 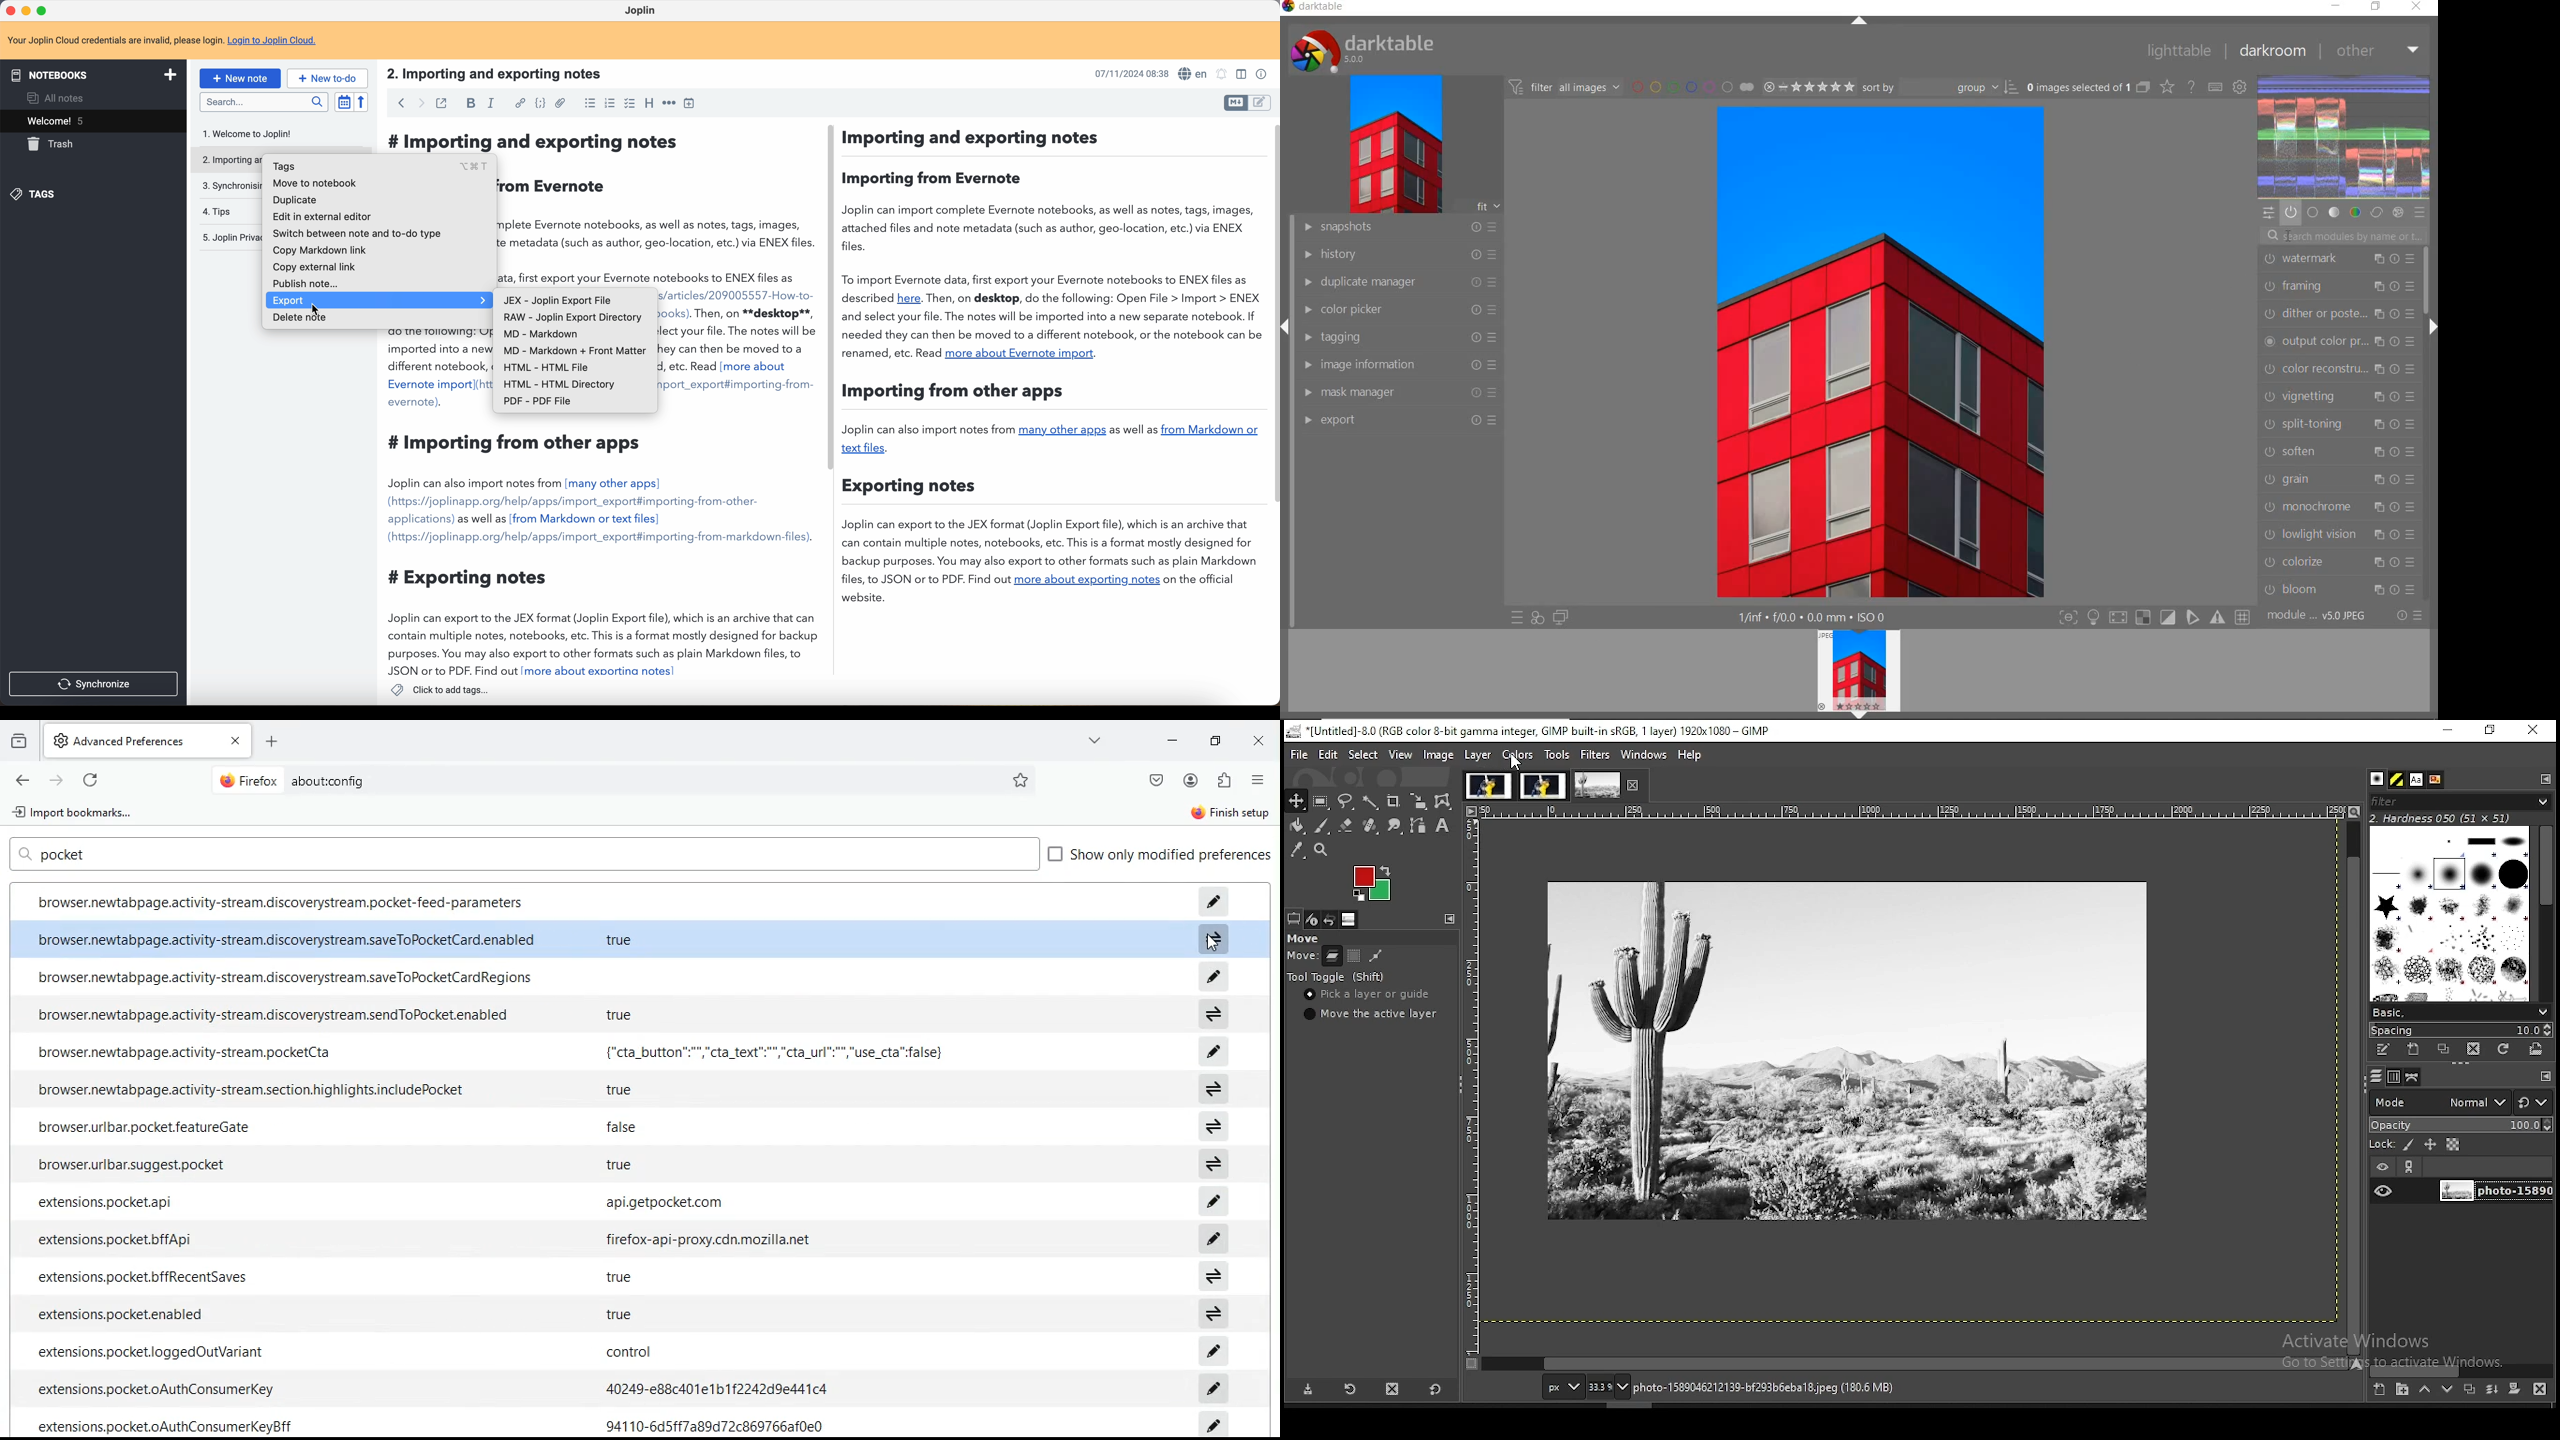 I want to click on close window, so click(x=2532, y=730).